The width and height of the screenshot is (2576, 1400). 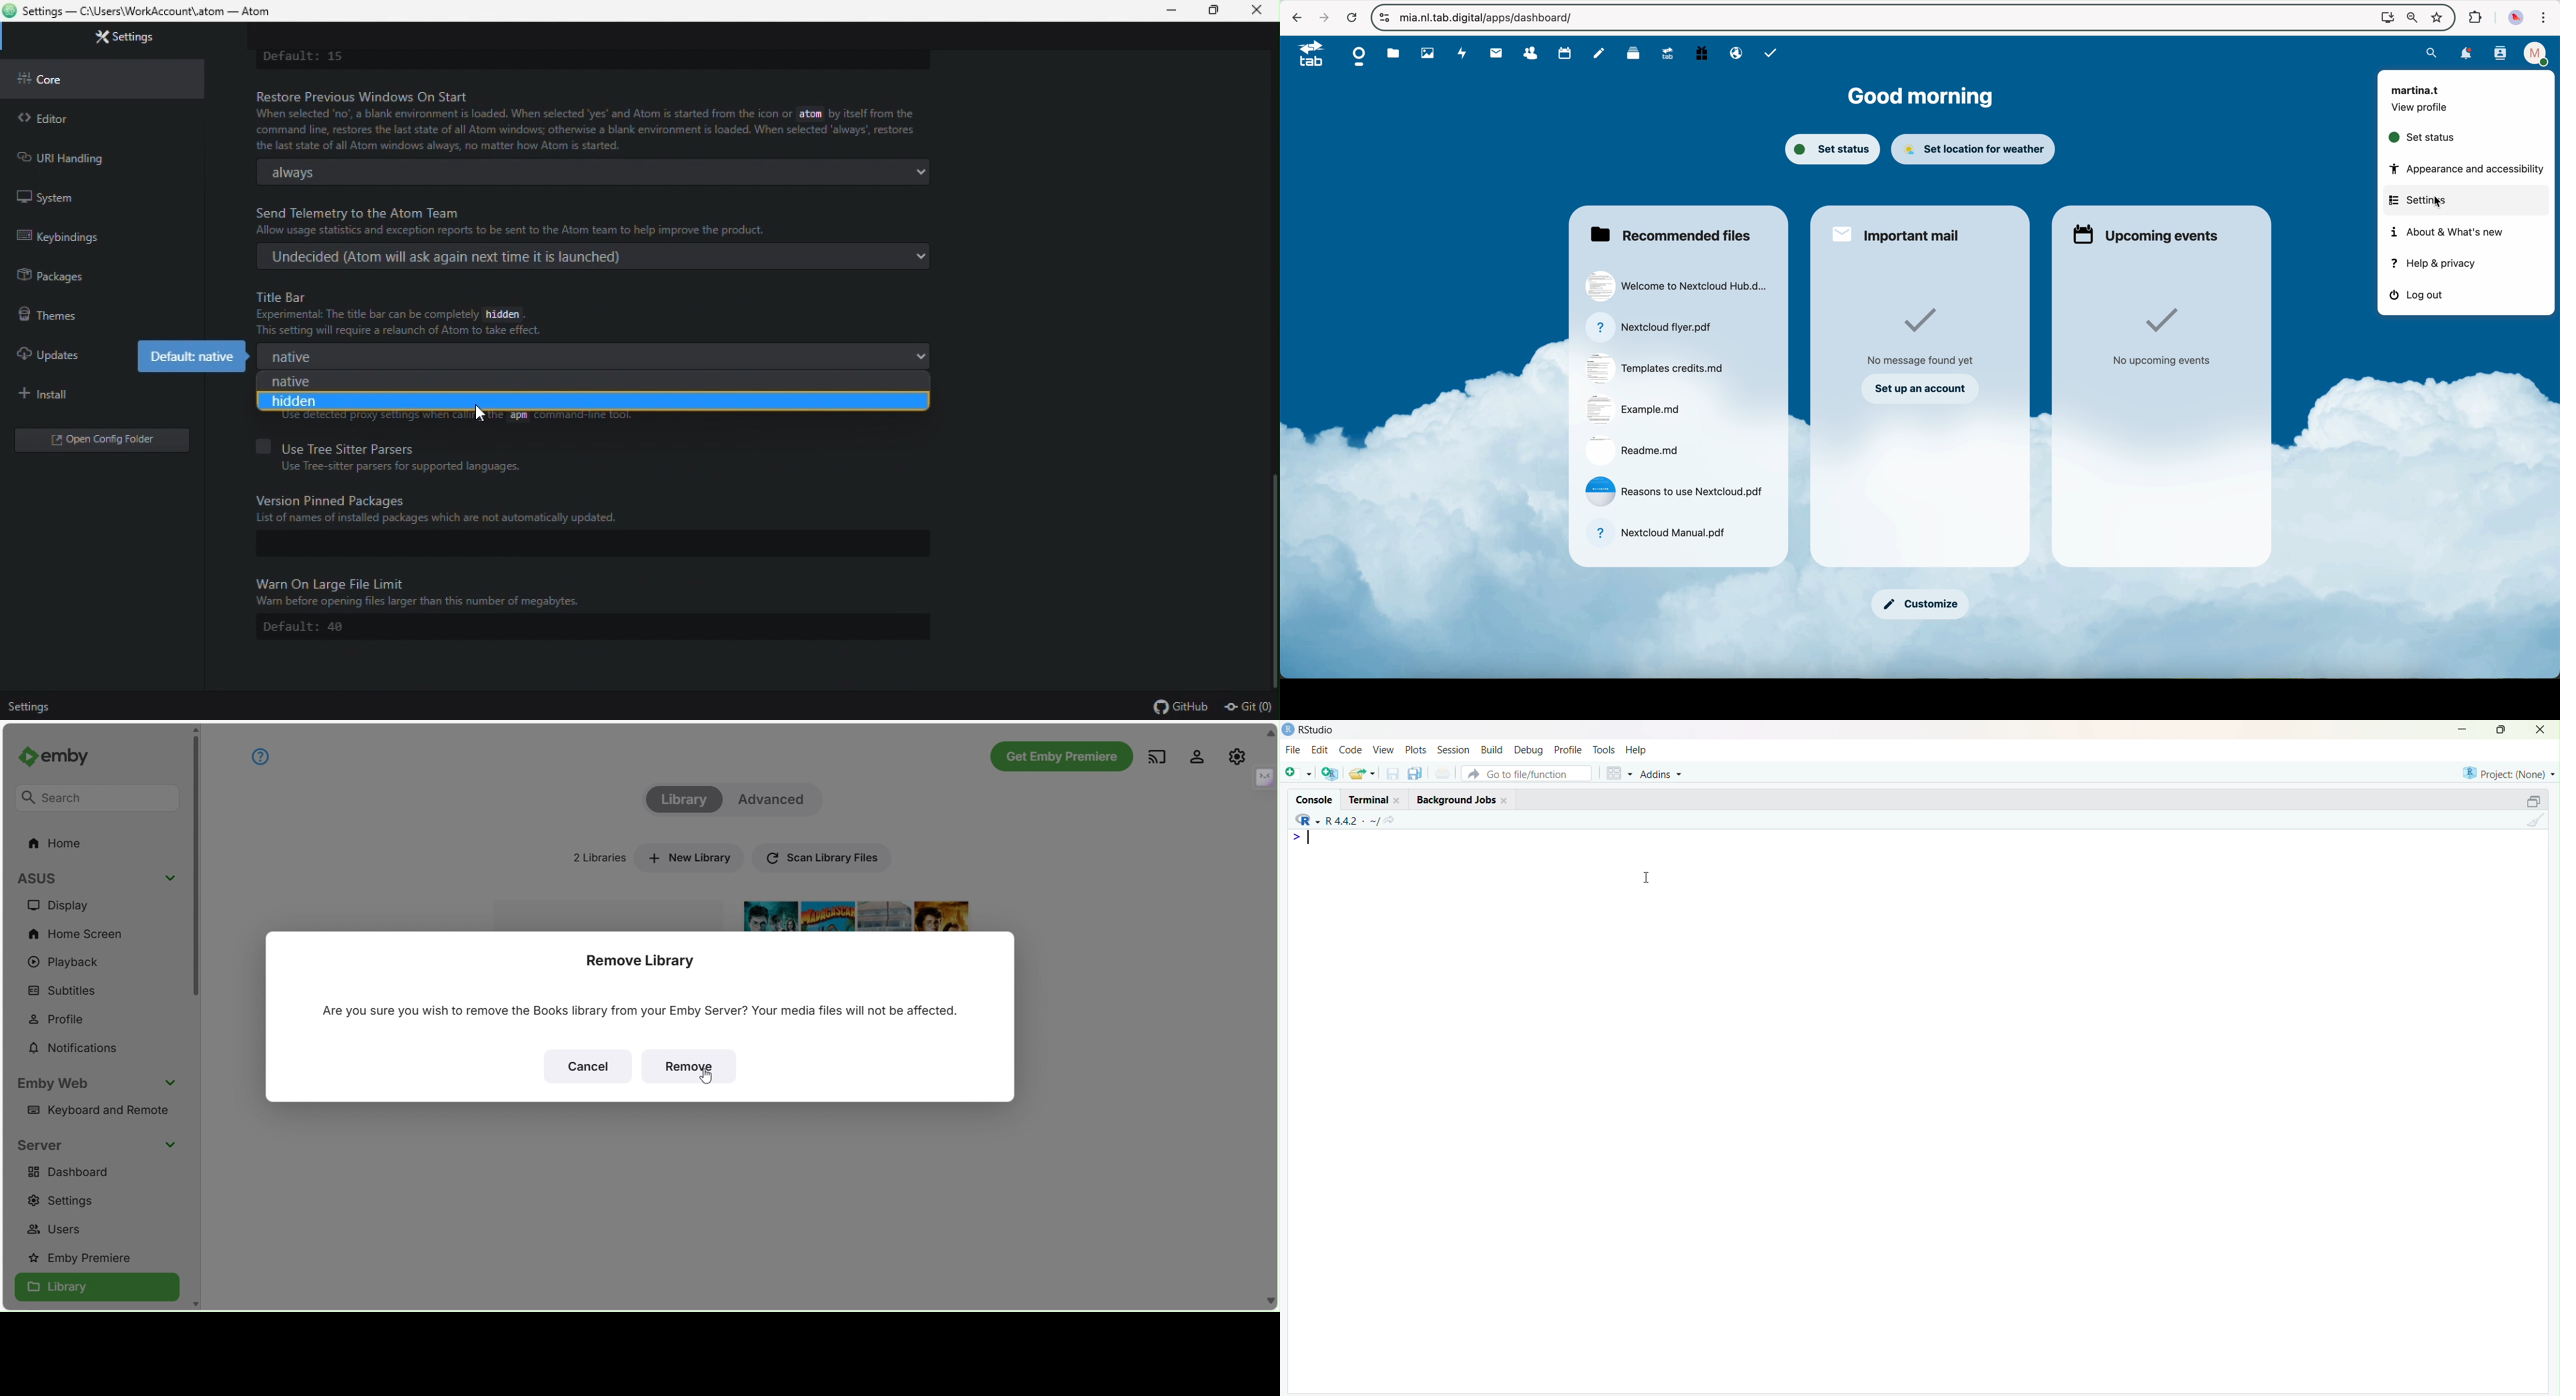 What do you see at coordinates (400, 466) in the screenshot?
I see `Use Tree-sitter parsers for supported languages.` at bounding box center [400, 466].